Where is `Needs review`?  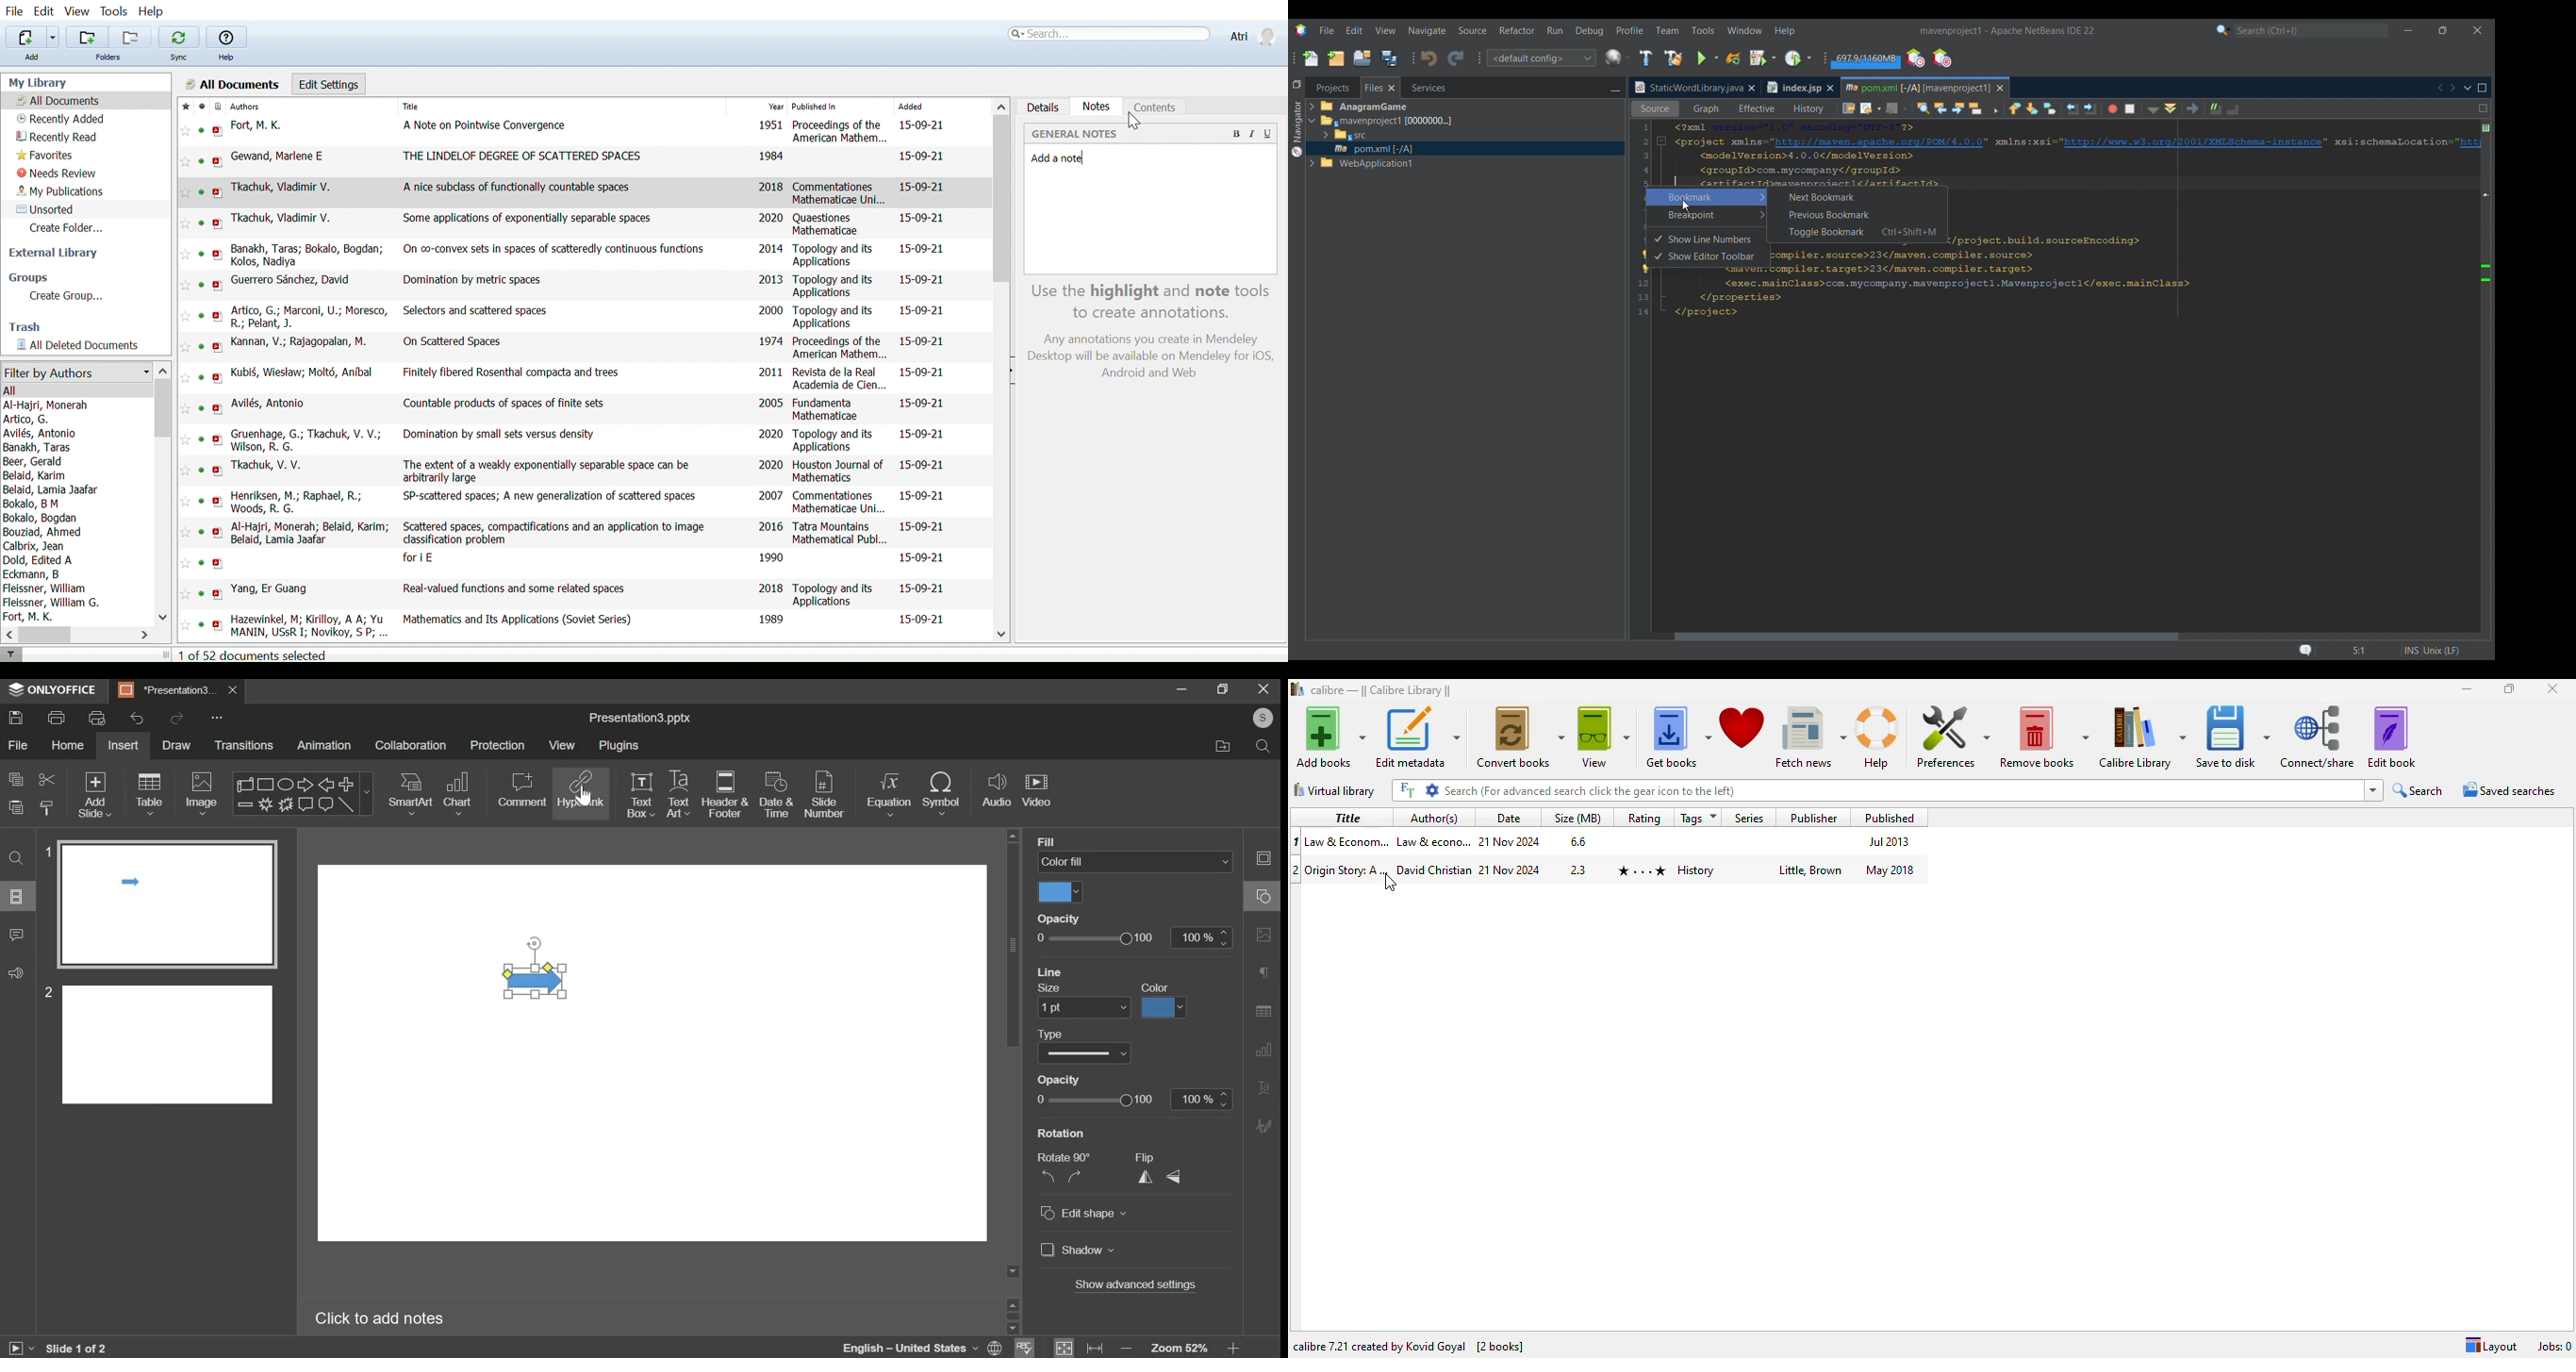 Needs review is located at coordinates (57, 174).